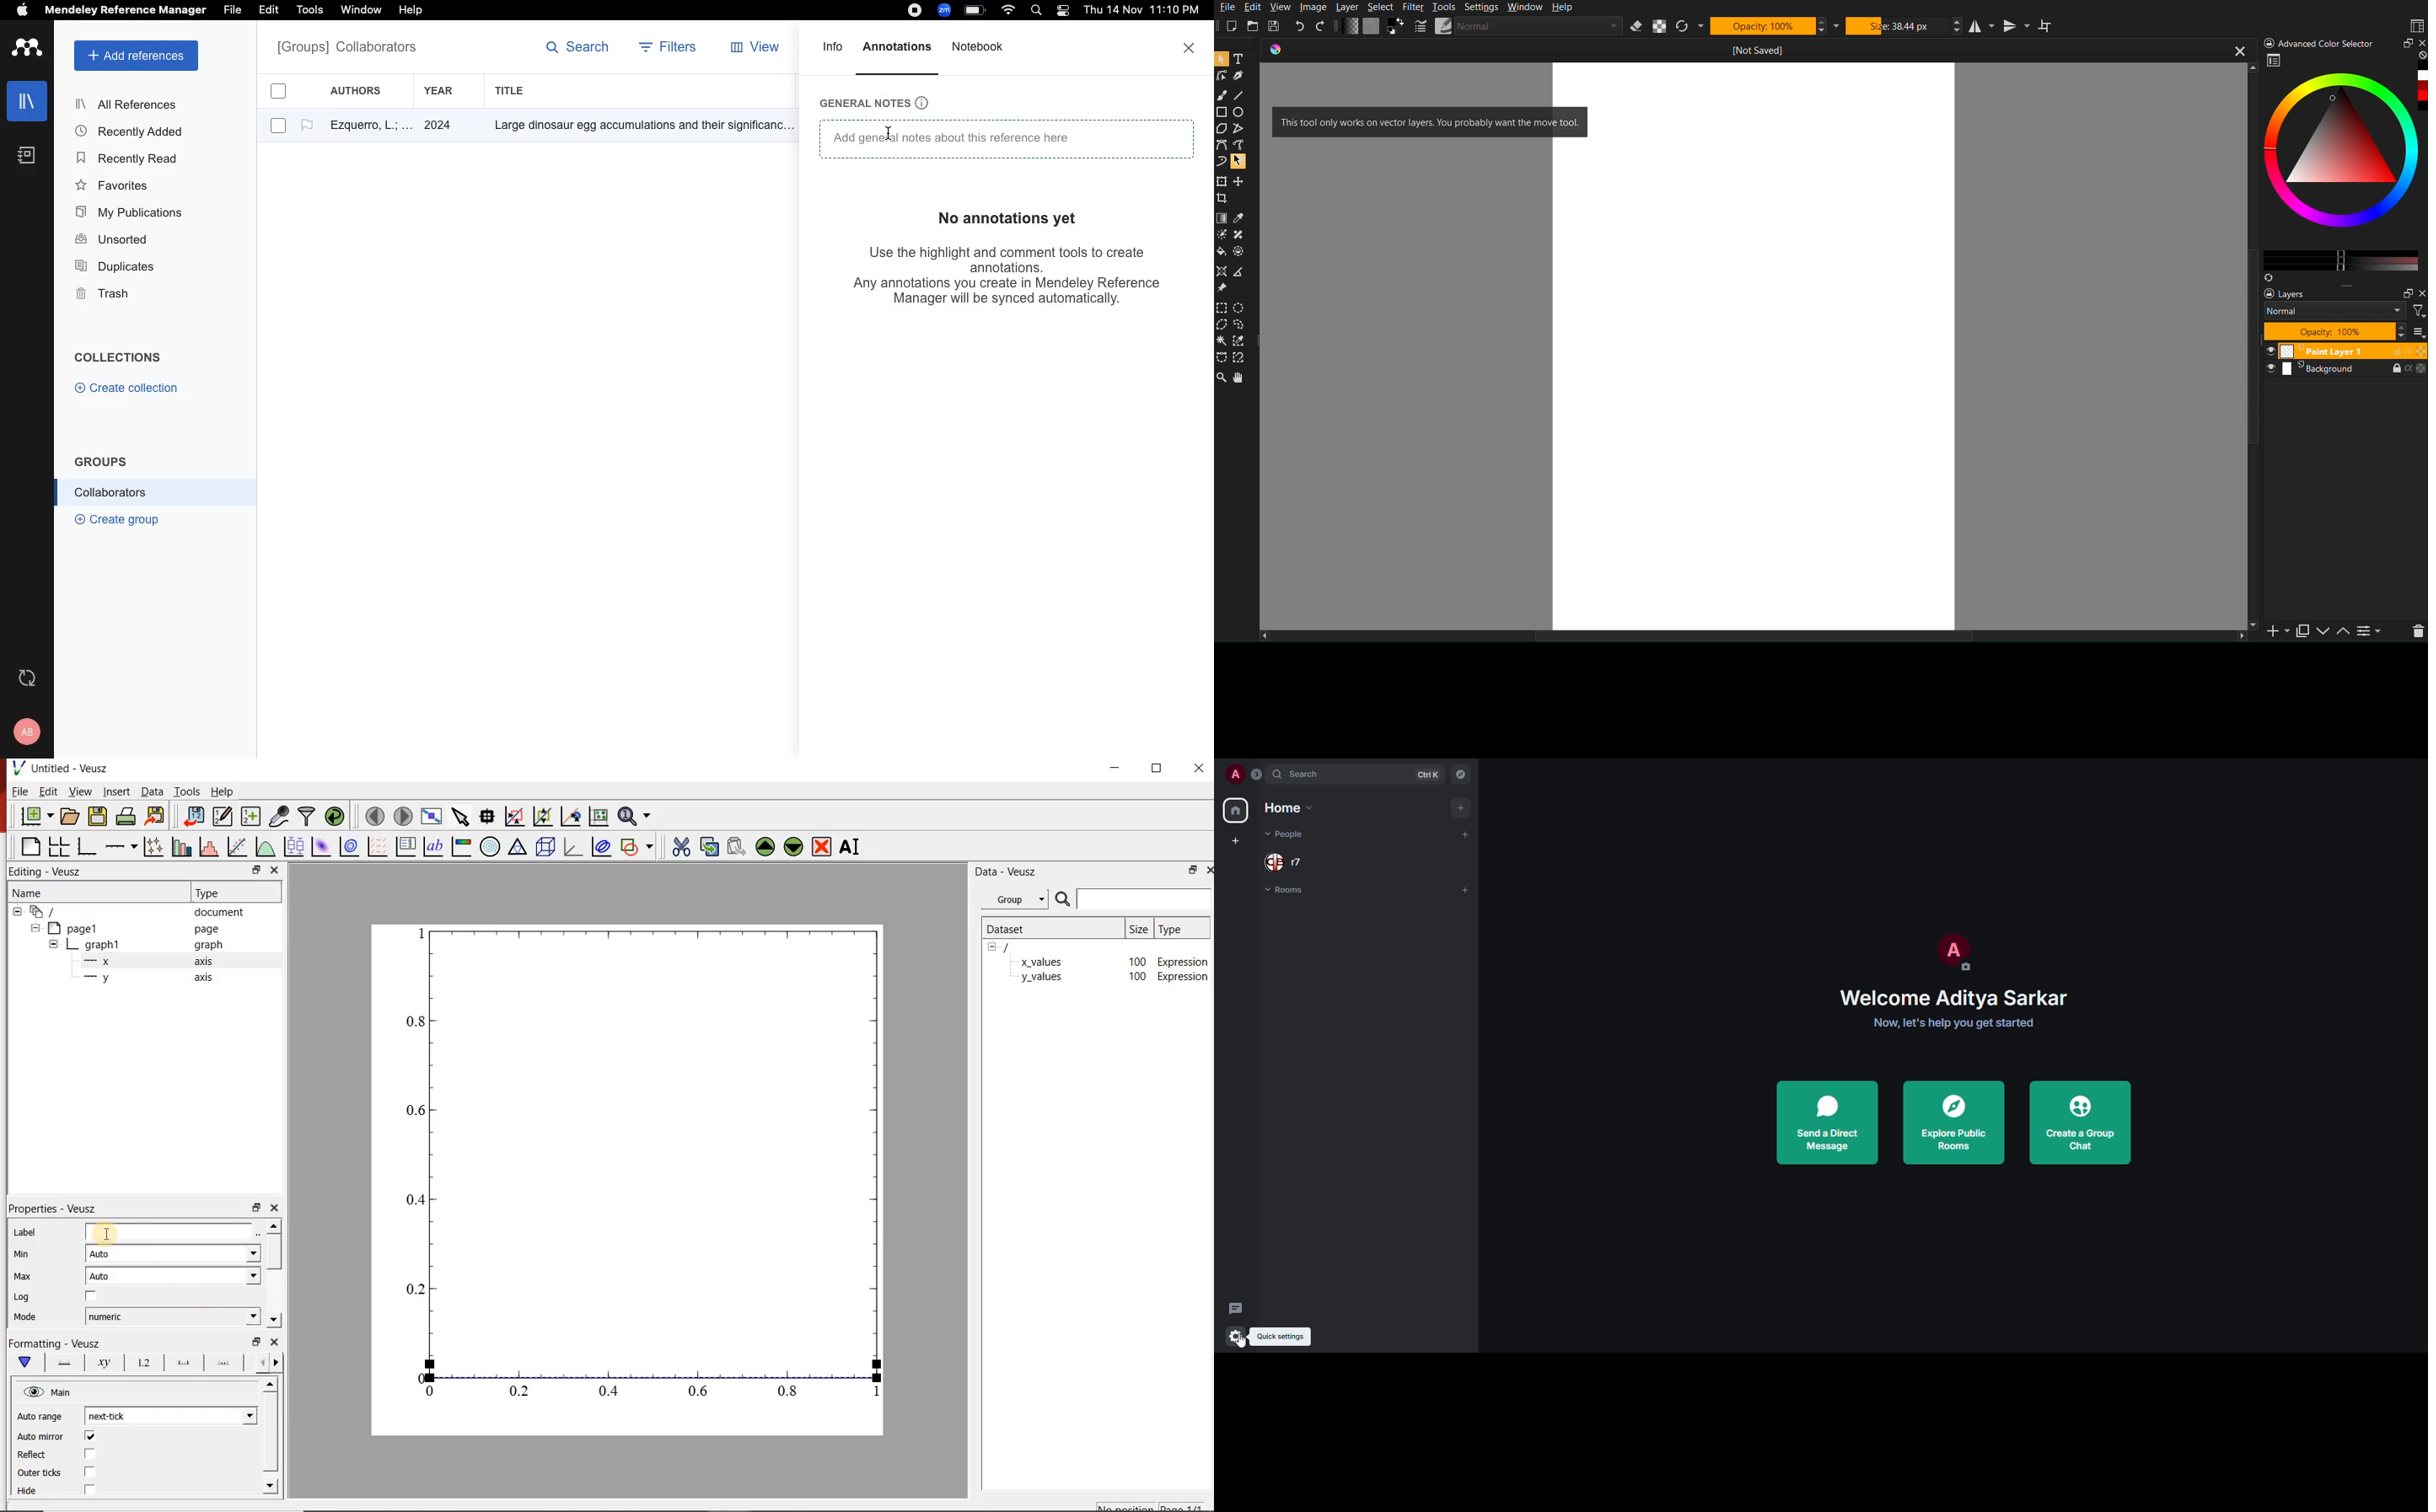 This screenshot has height=1512, width=2436. I want to click on Trash, so click(110, 295).